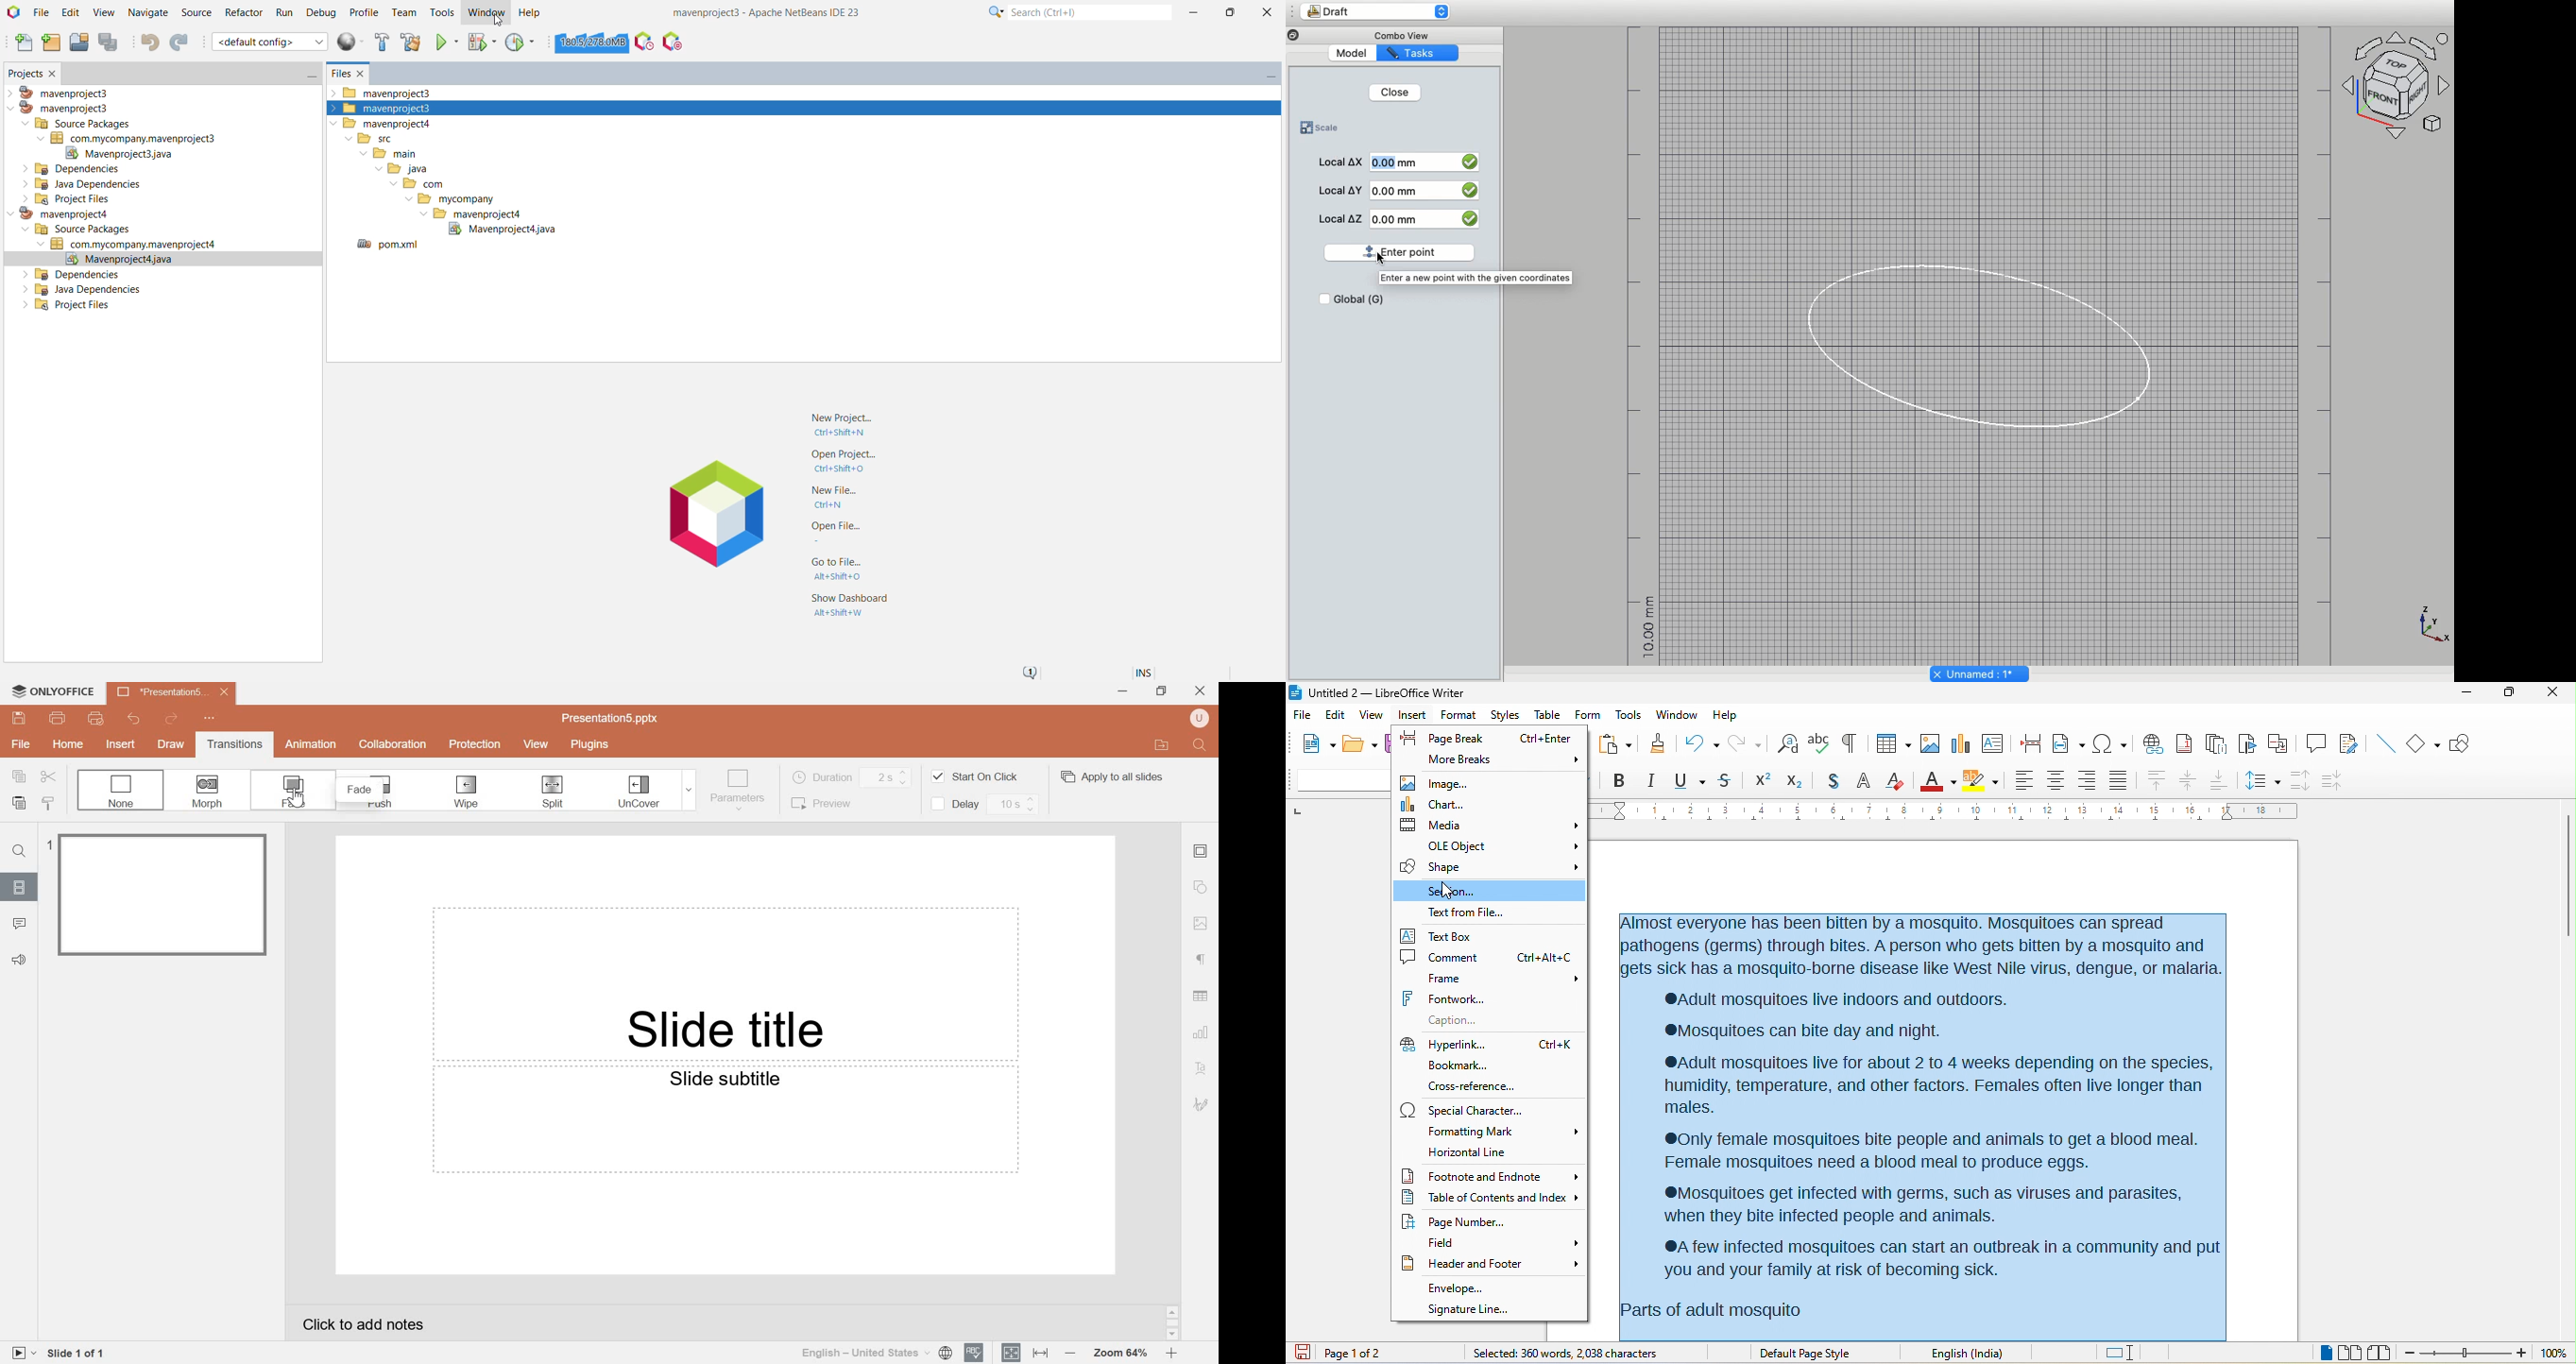 The height and width of the screenshot is (1372, 2576). What do you see at coordinates (2252, 1355) in the screenshot?
I see `level 1` at bounding box center [2252, 1355].